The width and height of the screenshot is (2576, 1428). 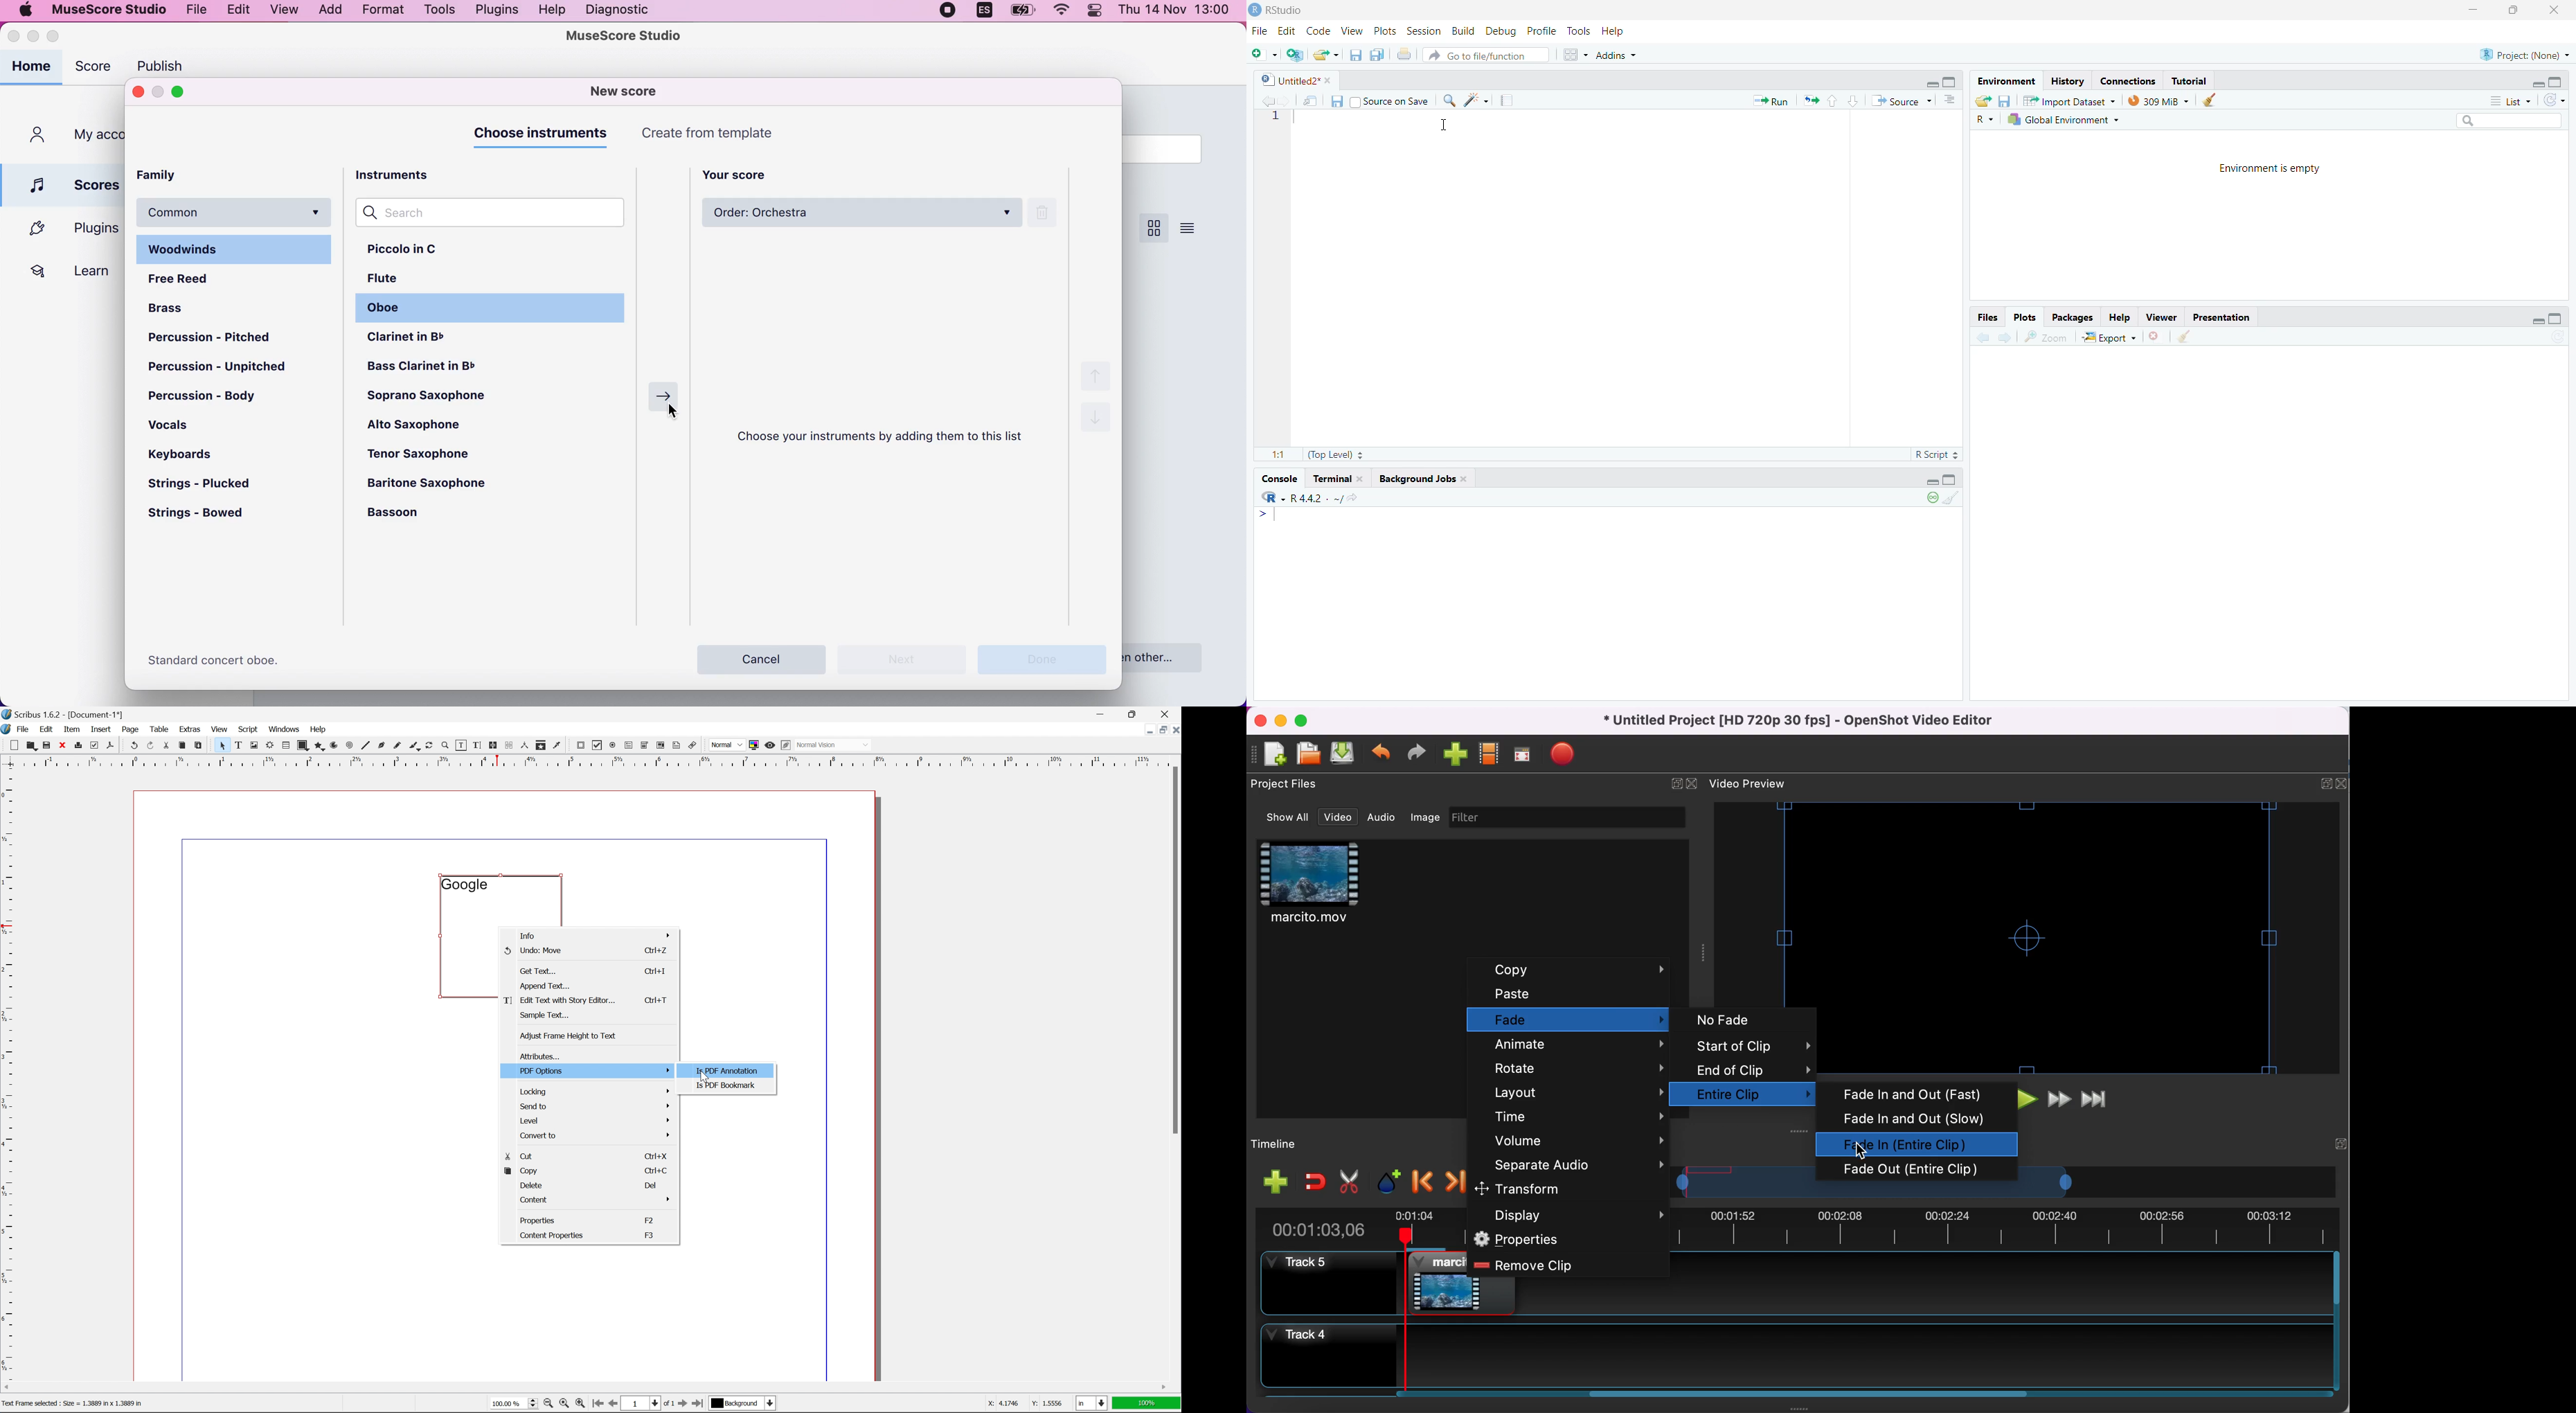 I want to click on remove, so click(x=1047, y=214).